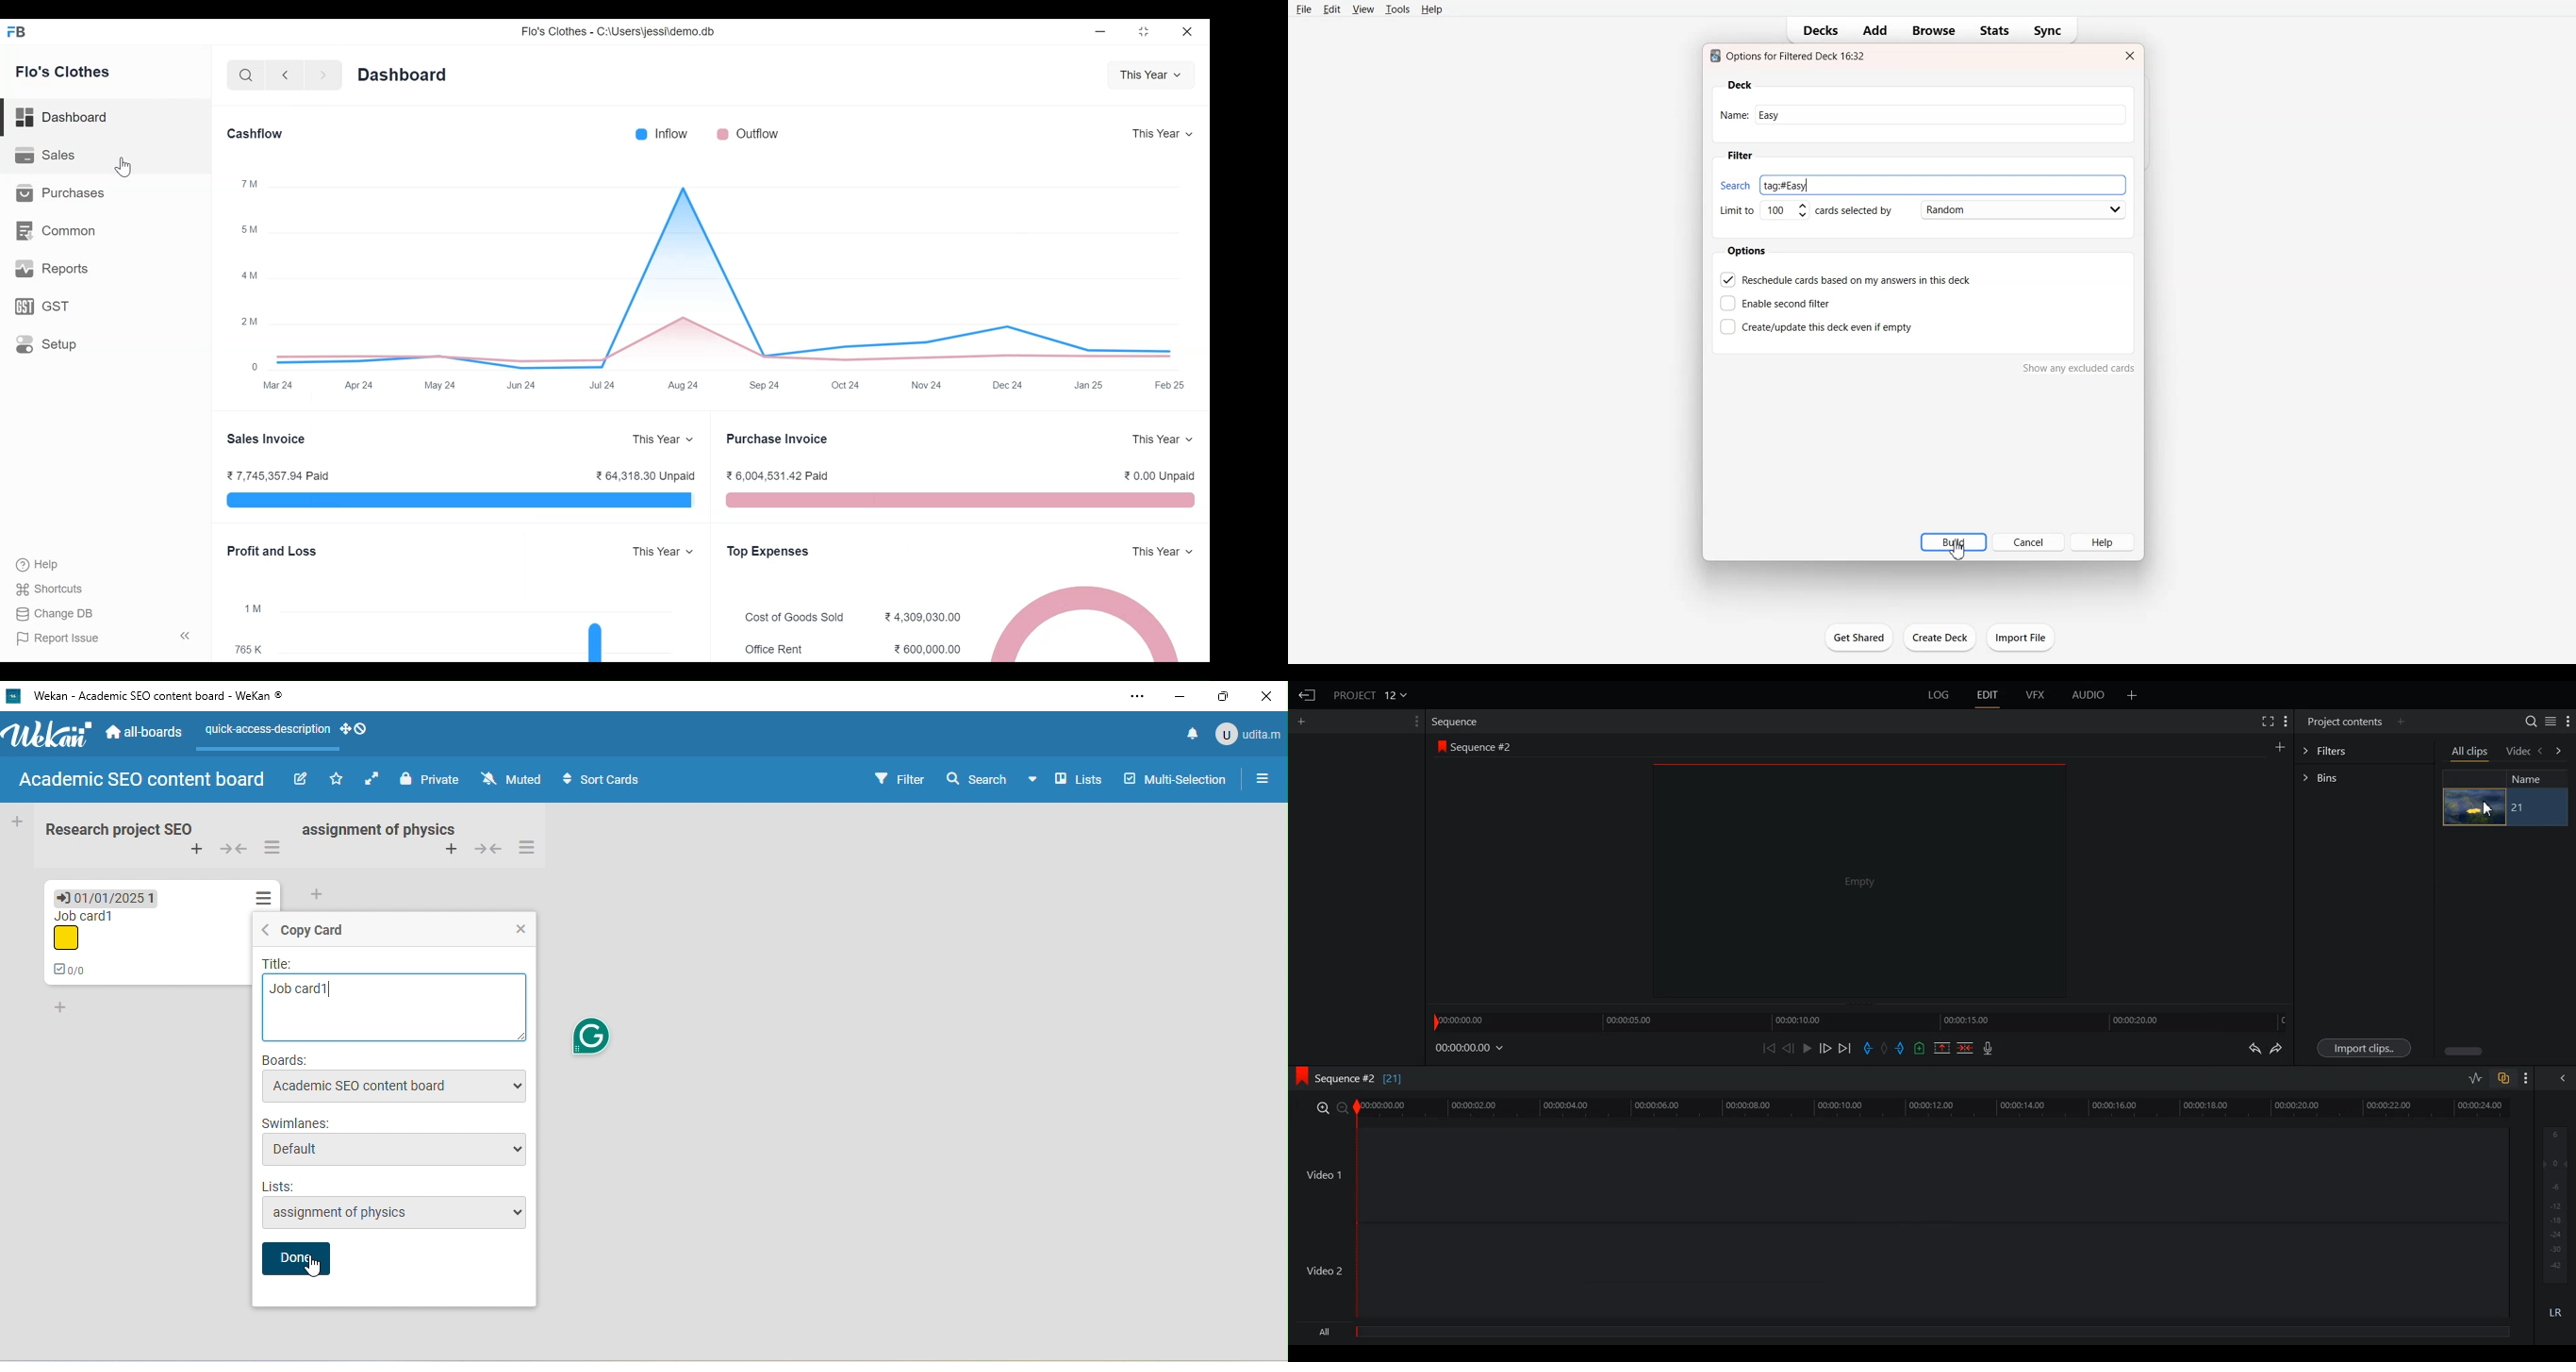 The image size is (2576, 1372). What do you see at coordinates (1087, 623) in the screenshot?
I see `The chart shows Flo's Clothes top five expenses sorted from their highest expenses to lowest expenses by category` at bounding box center [1087, 623].